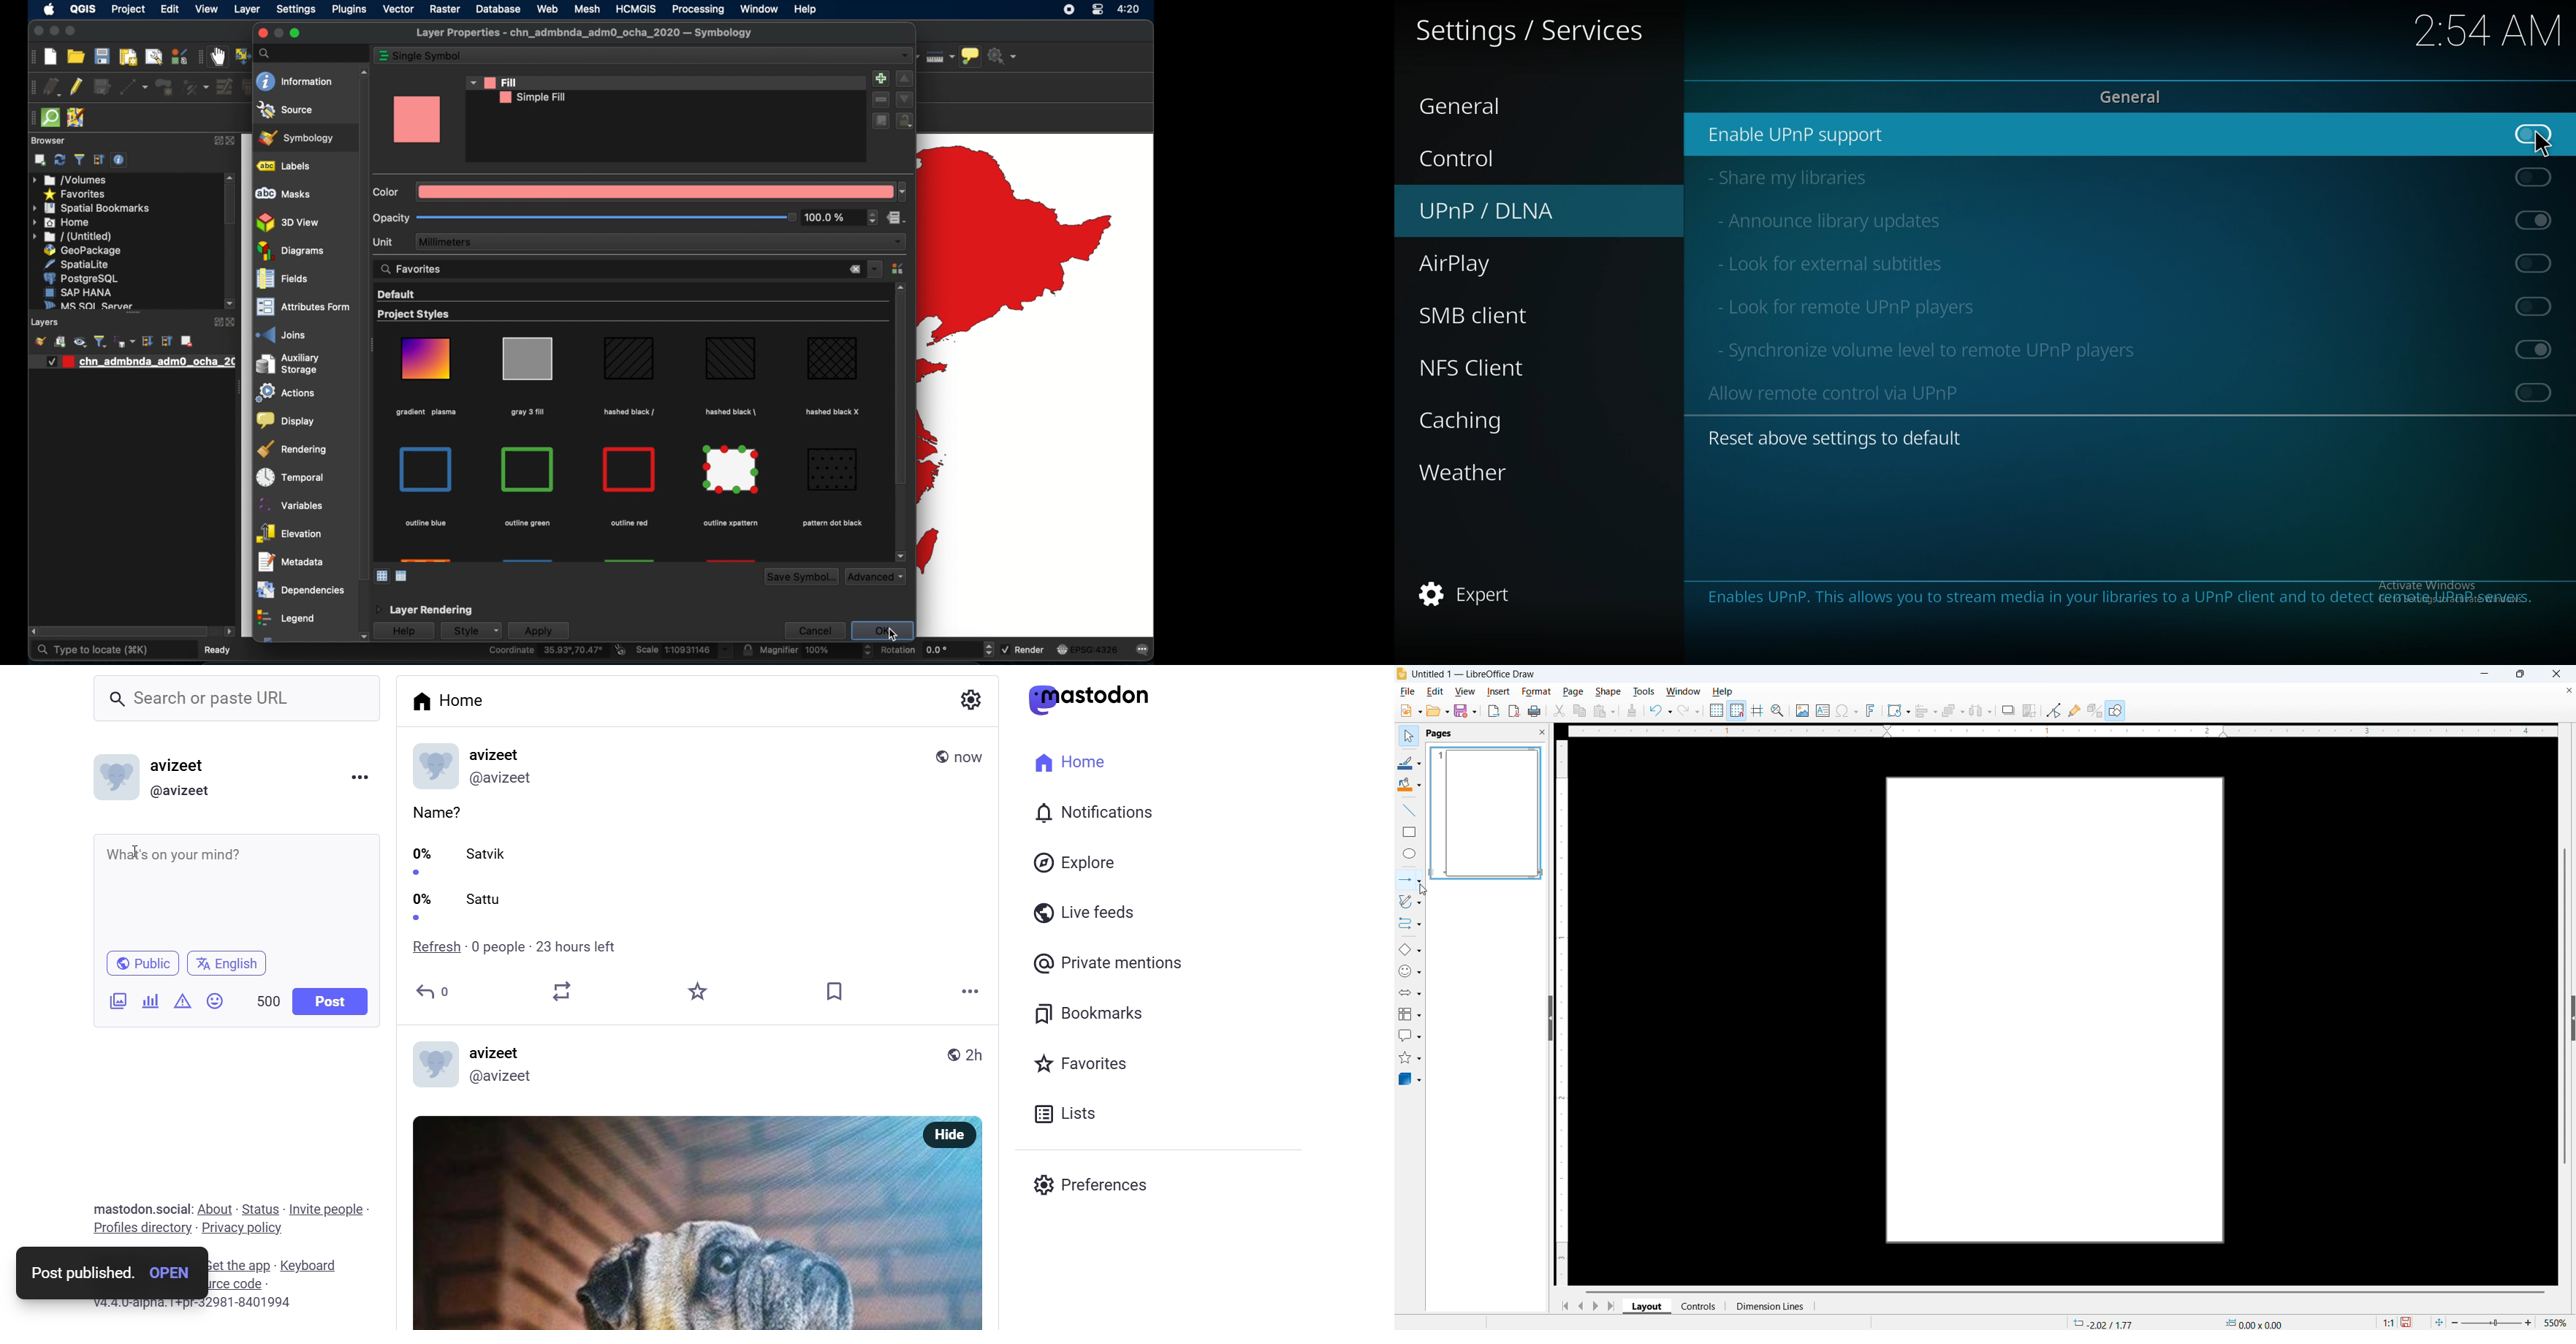 The image size is (2576, 1344). What do you see at coordinates (194, 1304) in the screenshot?
I see `version` at bounding box center [194, 1304].